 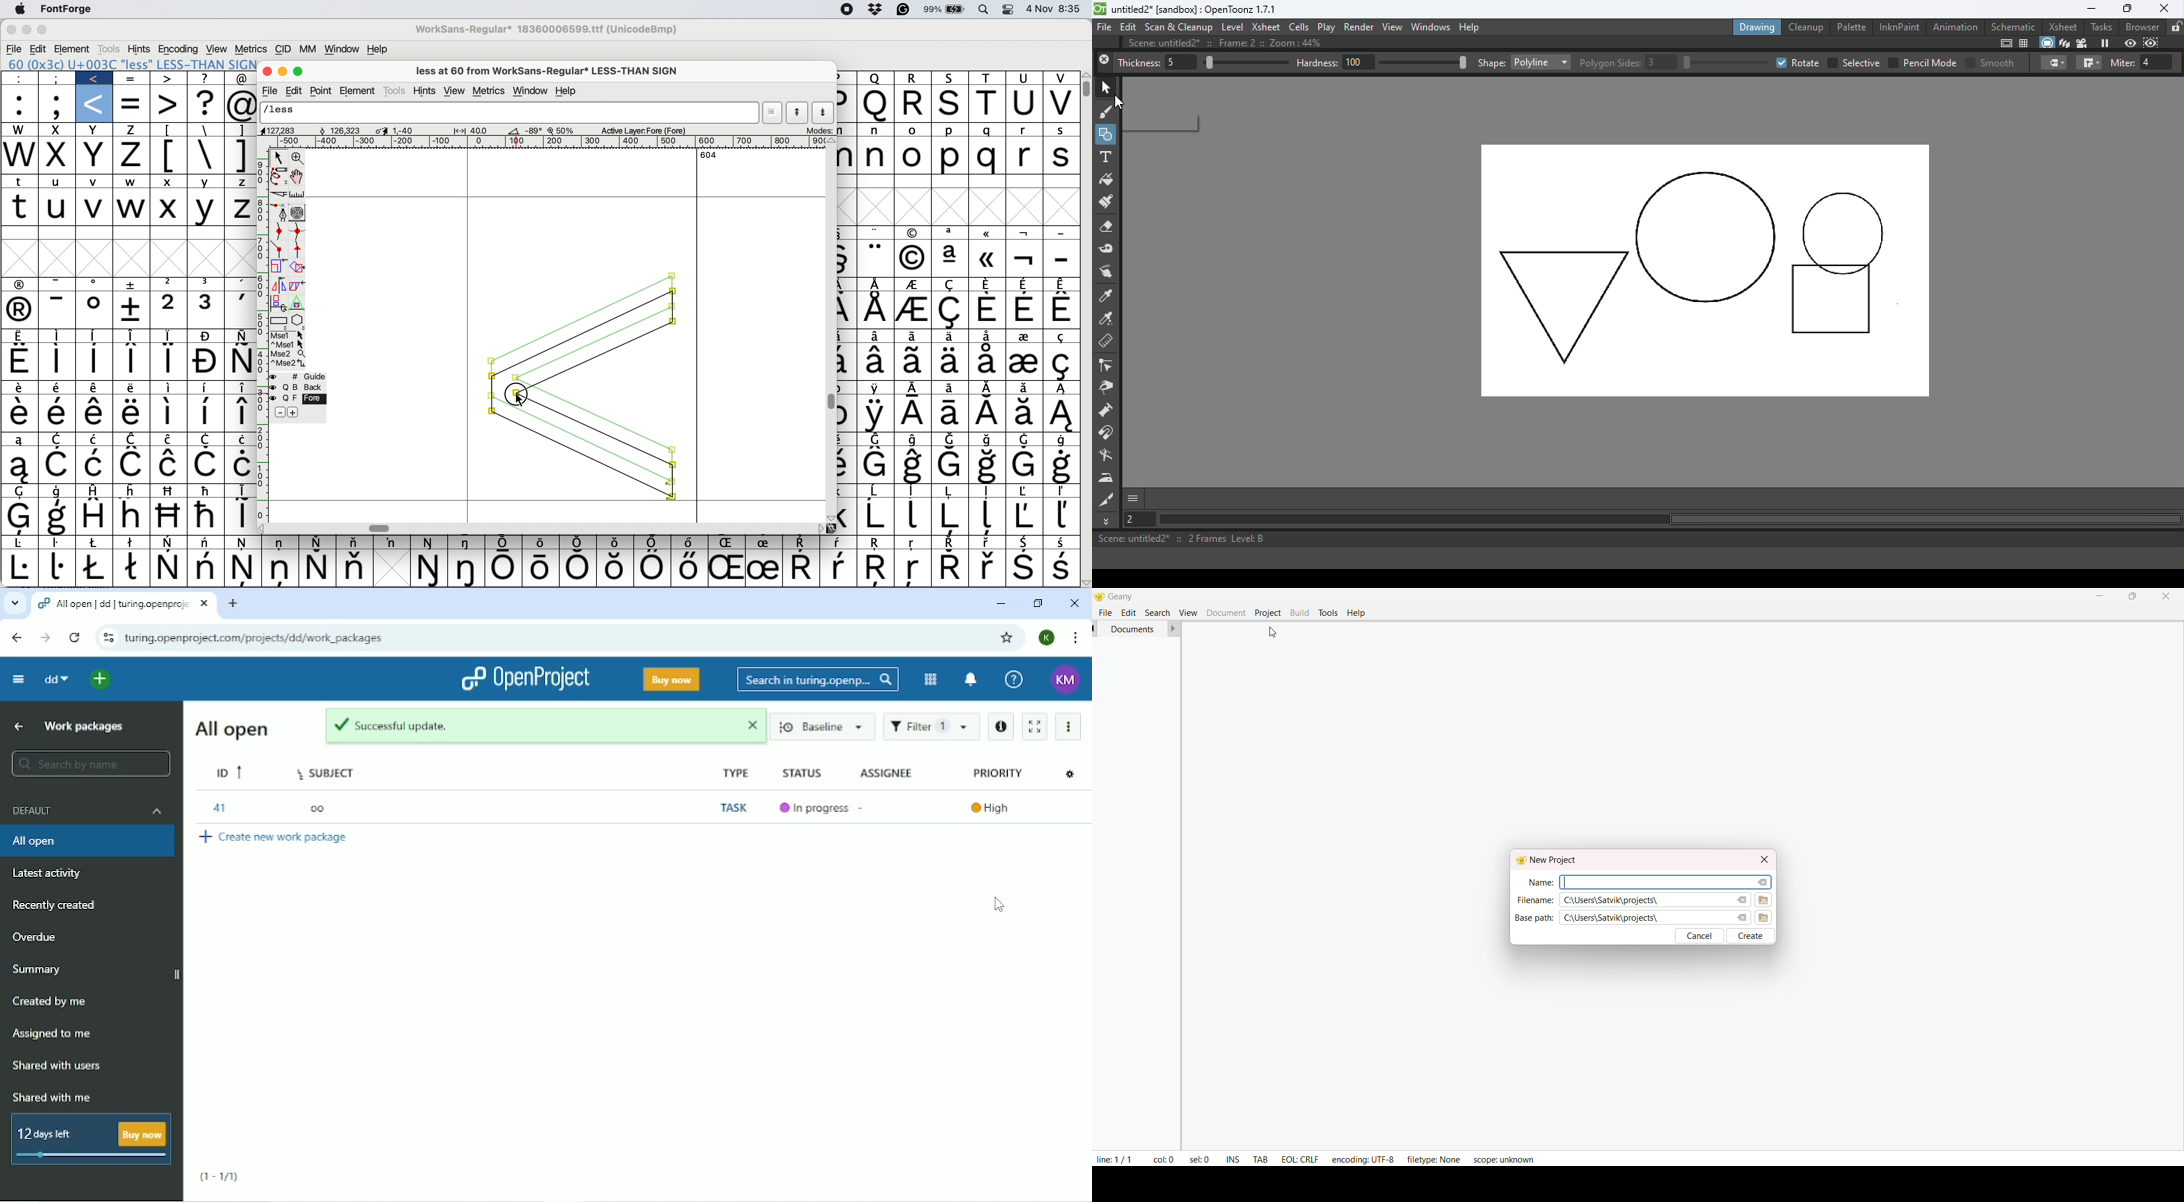 What do you see at coordinates (239, 208) in the screenshot?
I see `Z` at bounding box center [239, 208].